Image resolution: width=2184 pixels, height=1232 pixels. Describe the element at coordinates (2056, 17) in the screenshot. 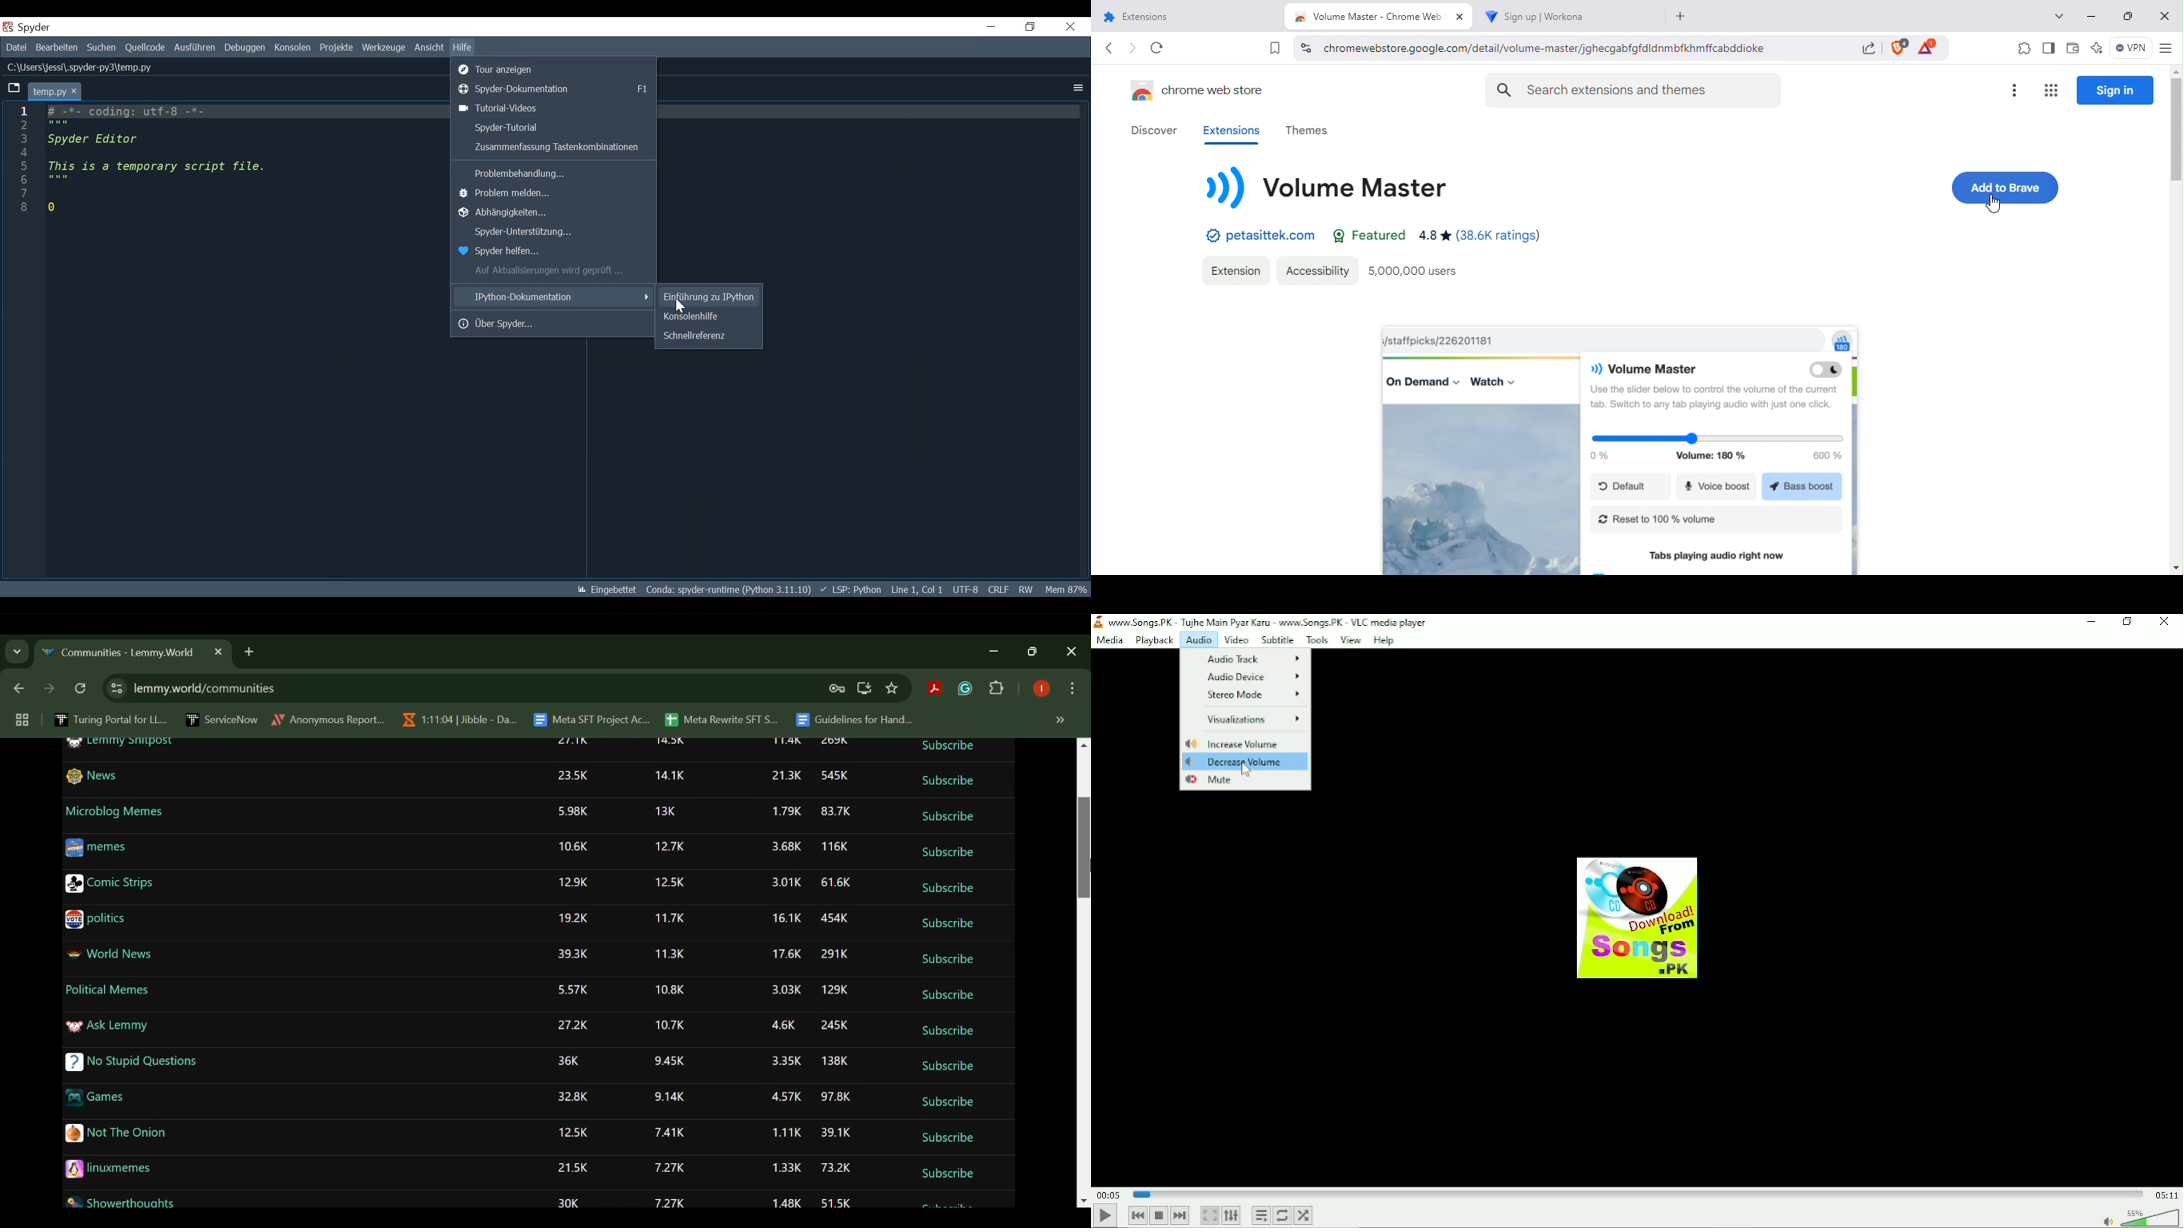

I see `Search tabs` at that location.